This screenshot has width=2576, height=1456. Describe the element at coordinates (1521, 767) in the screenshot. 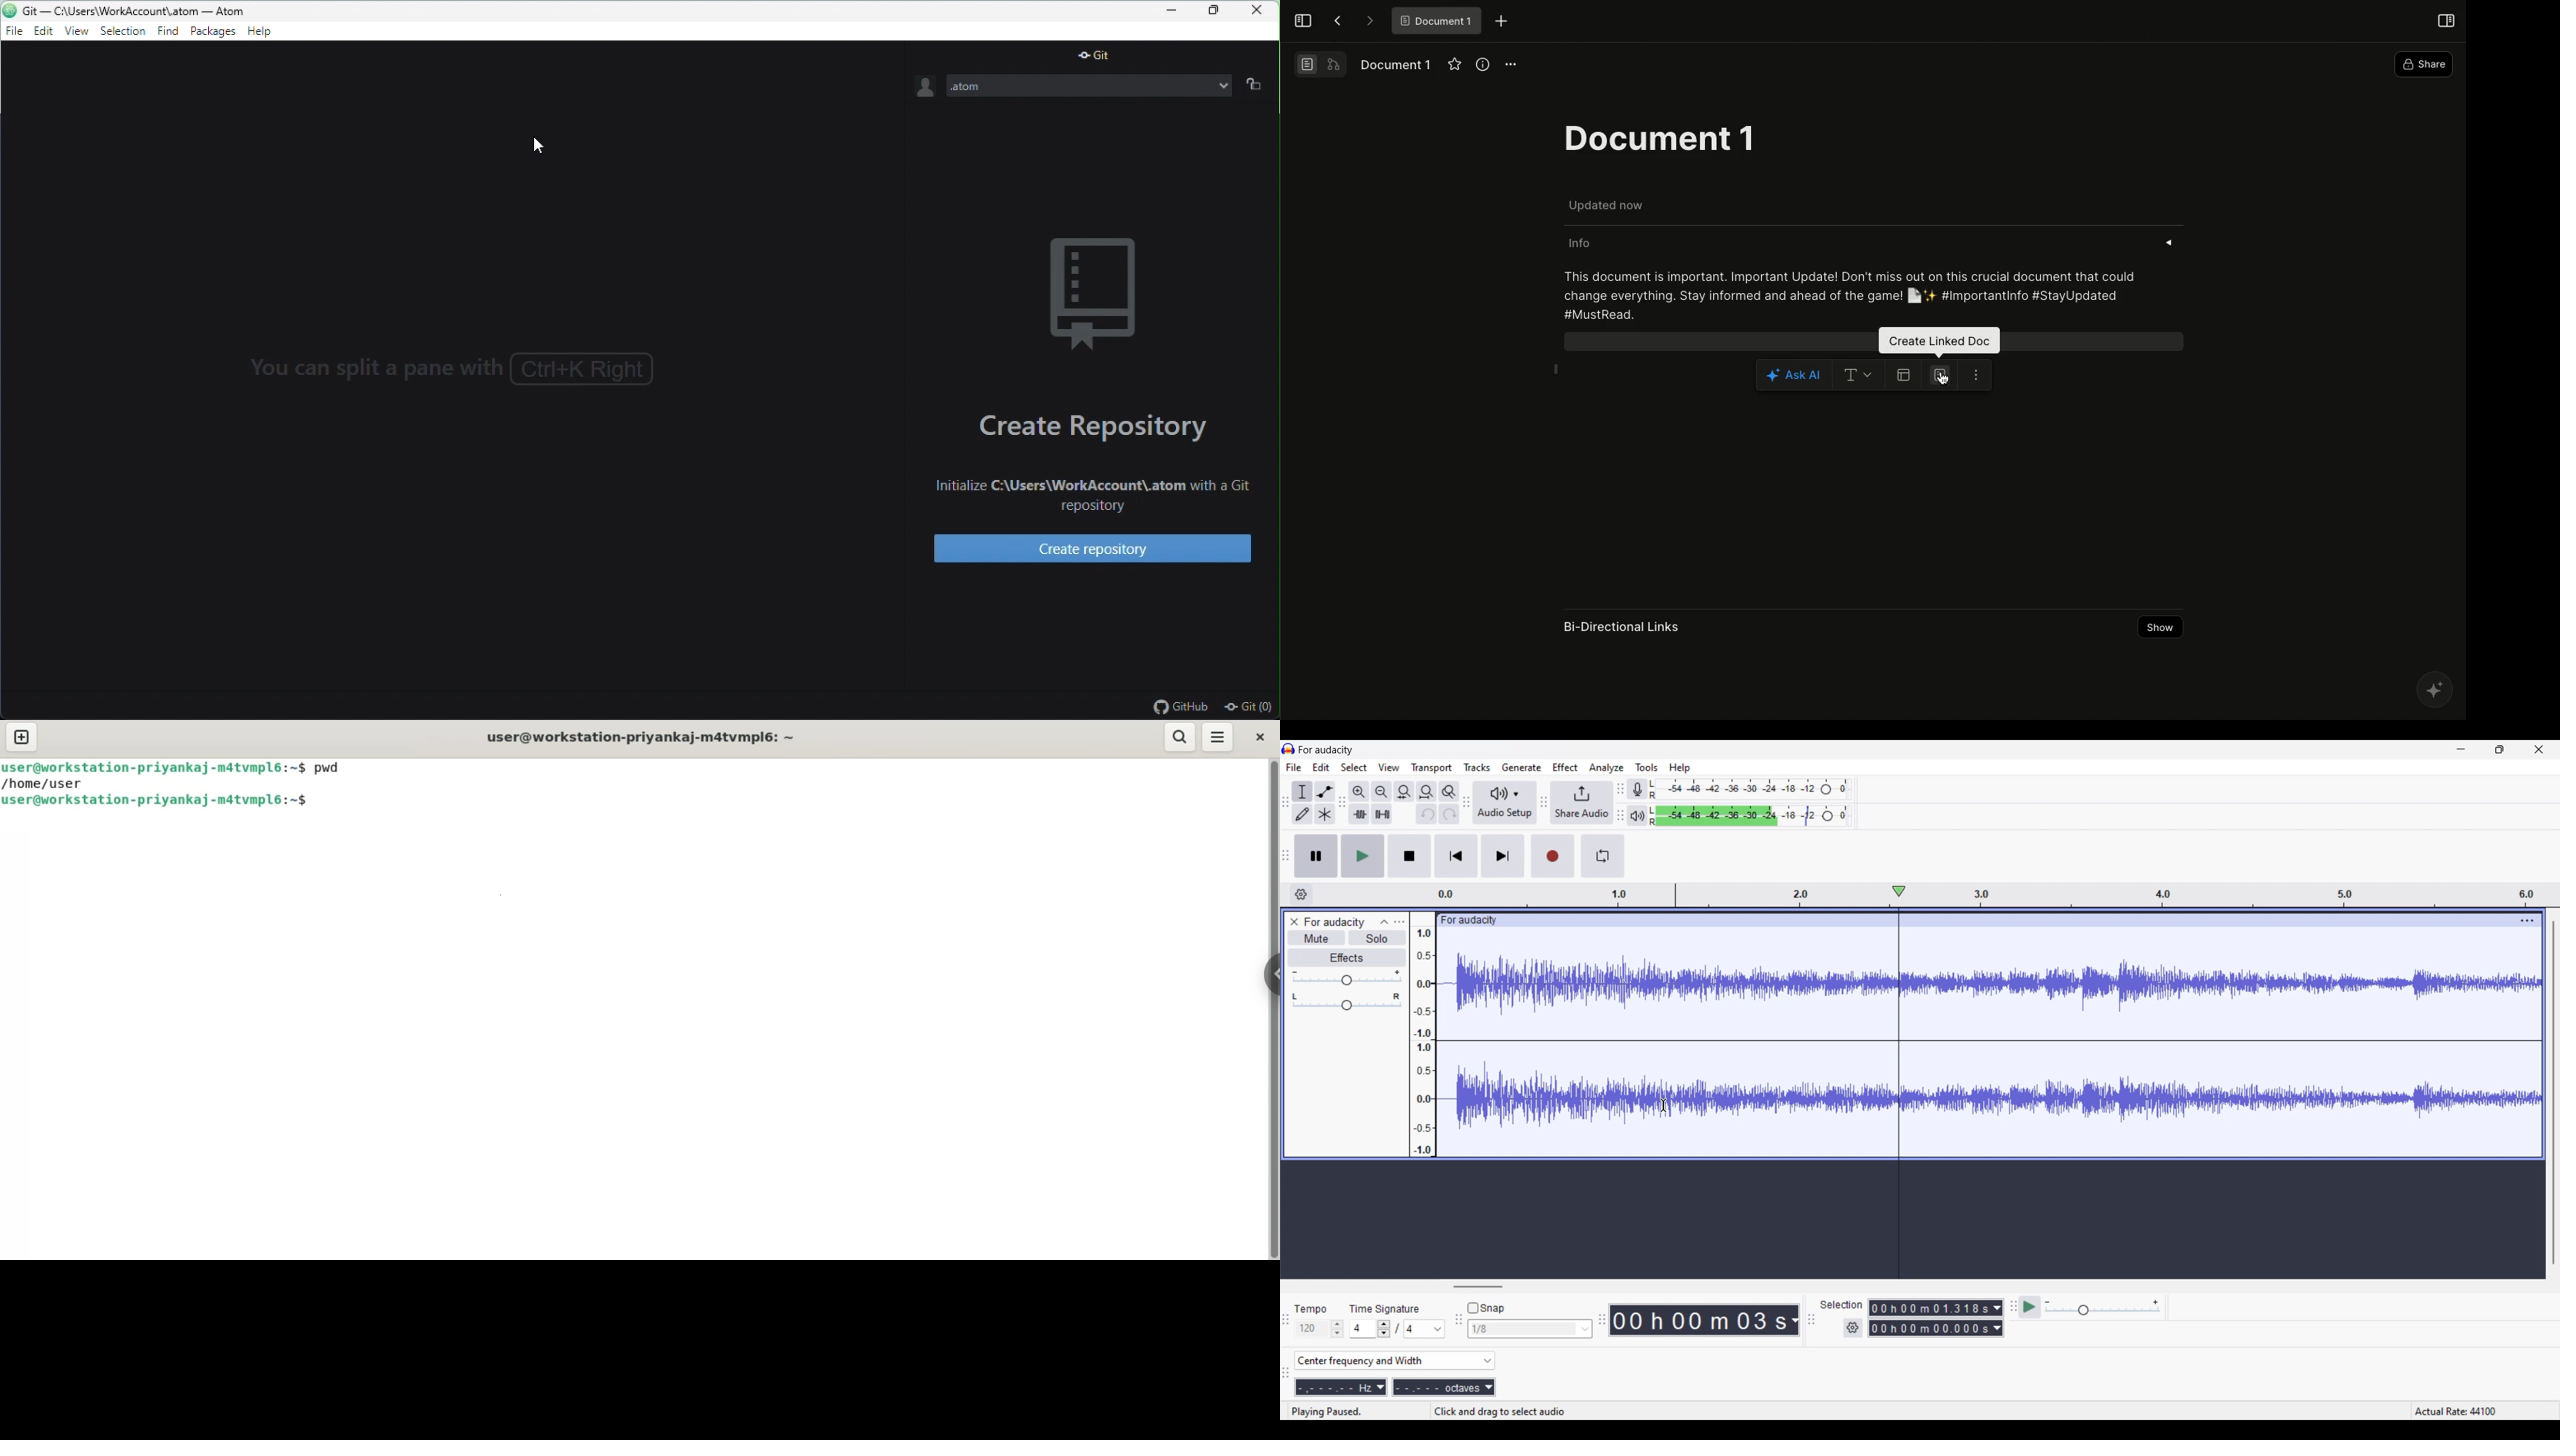

I see `Generate menu` at that location.